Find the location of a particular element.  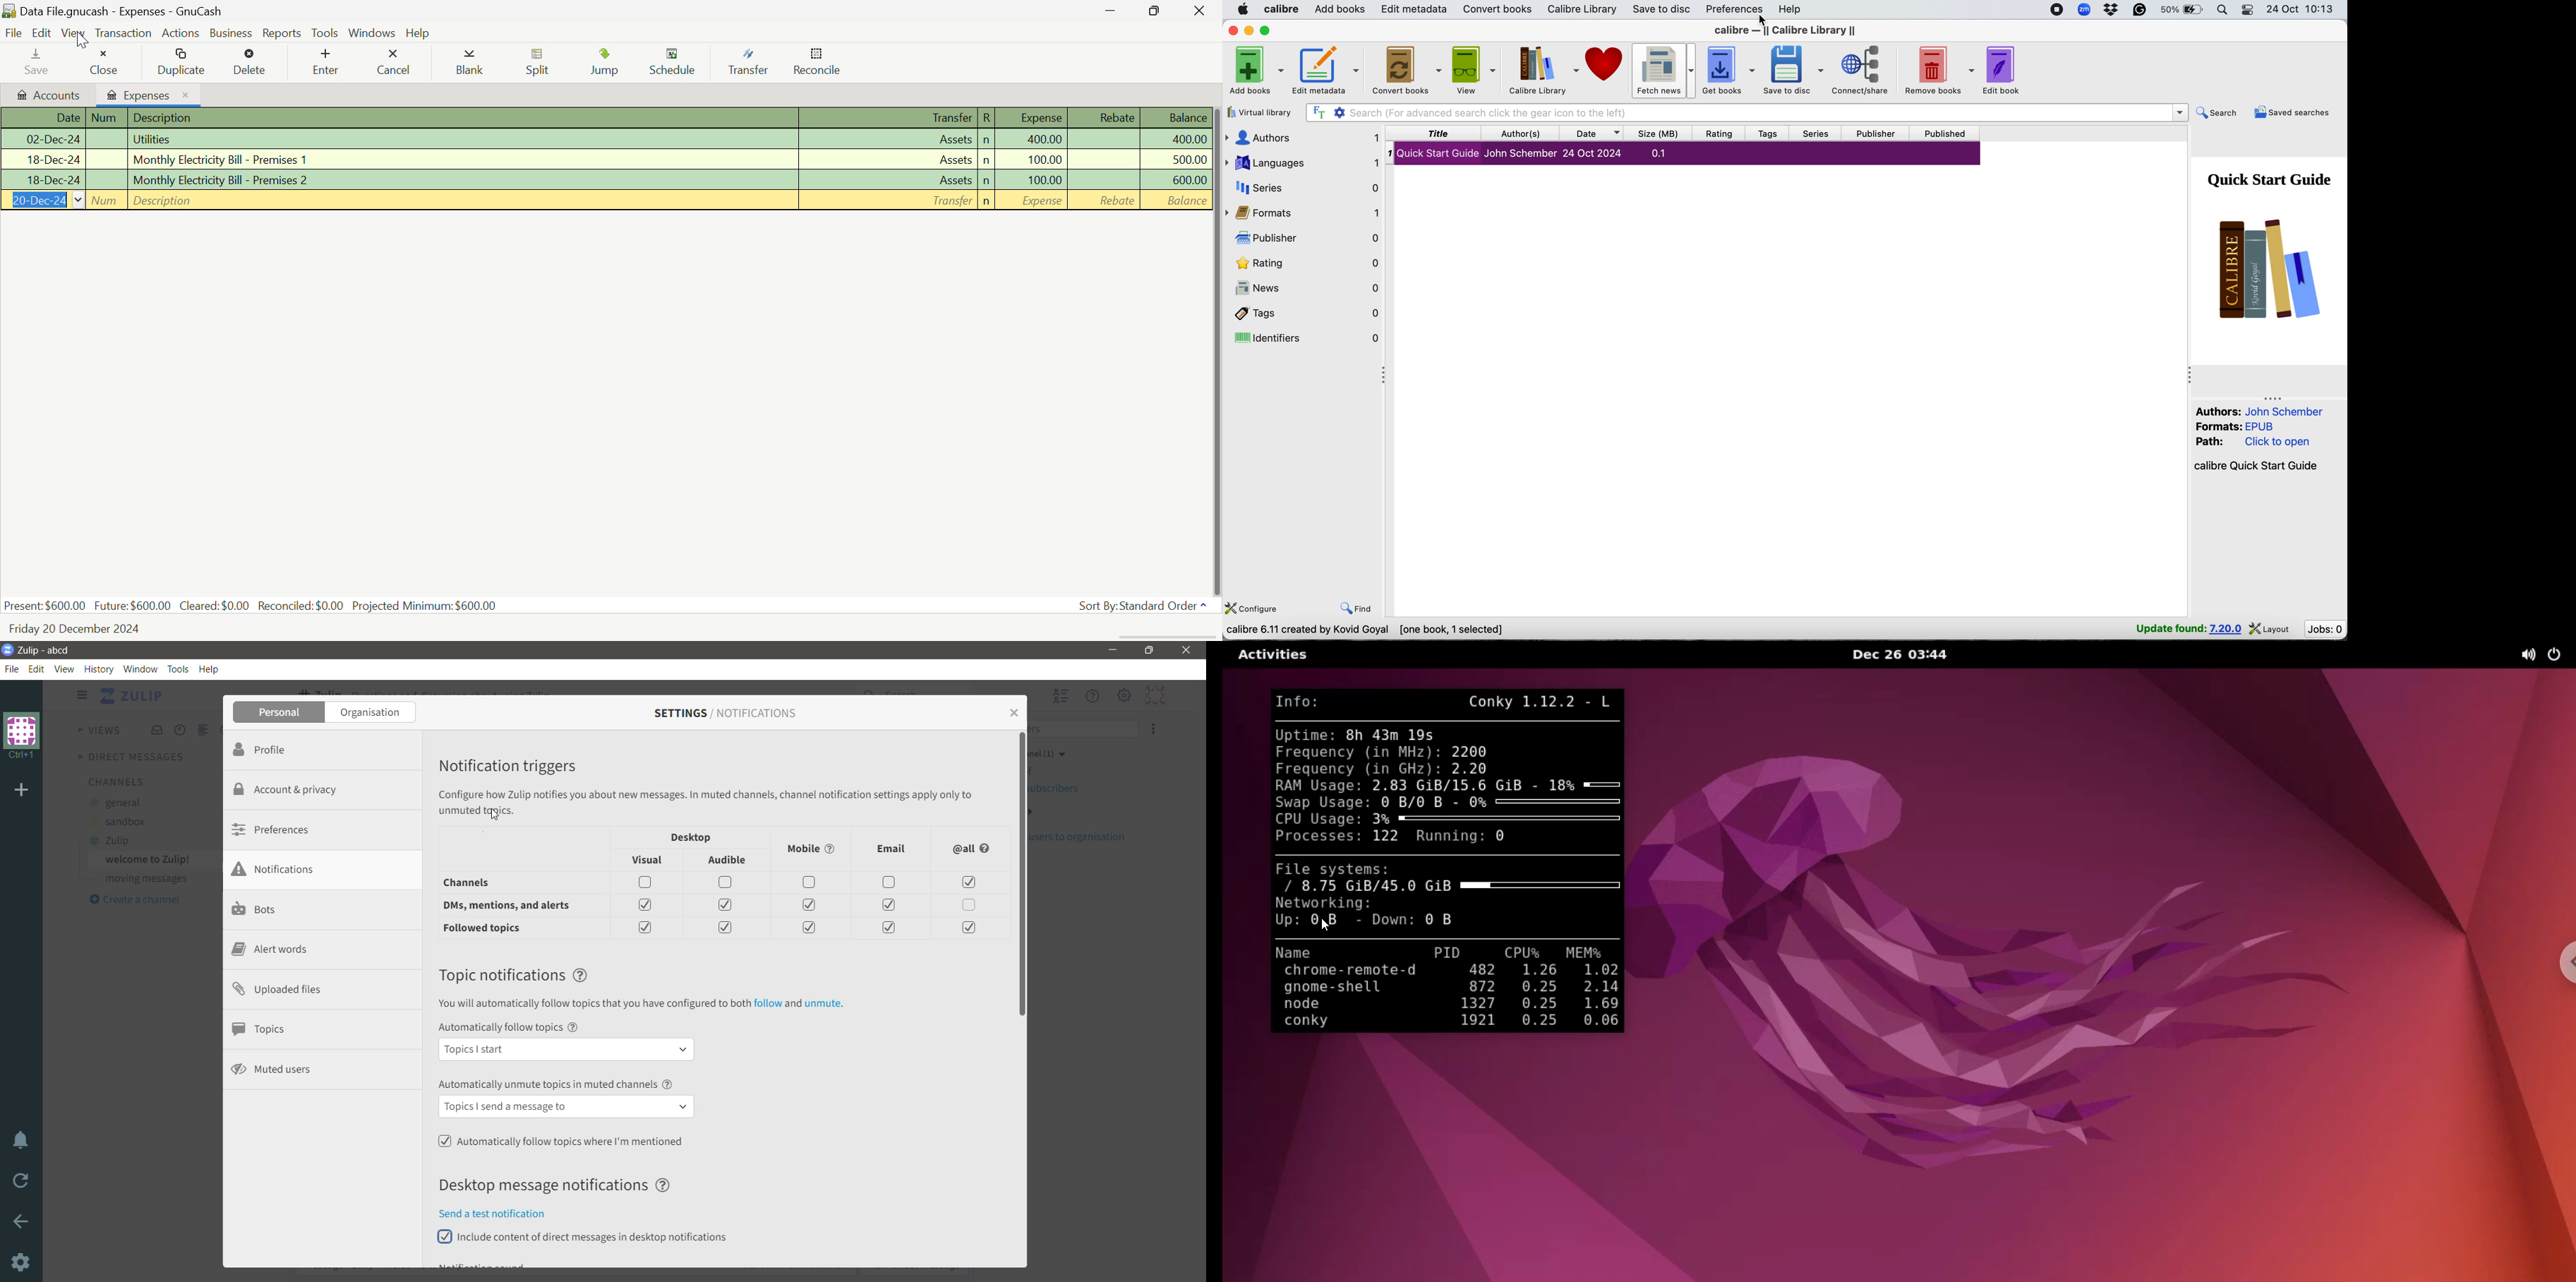

Go back is located at coordinates (22, 1224).